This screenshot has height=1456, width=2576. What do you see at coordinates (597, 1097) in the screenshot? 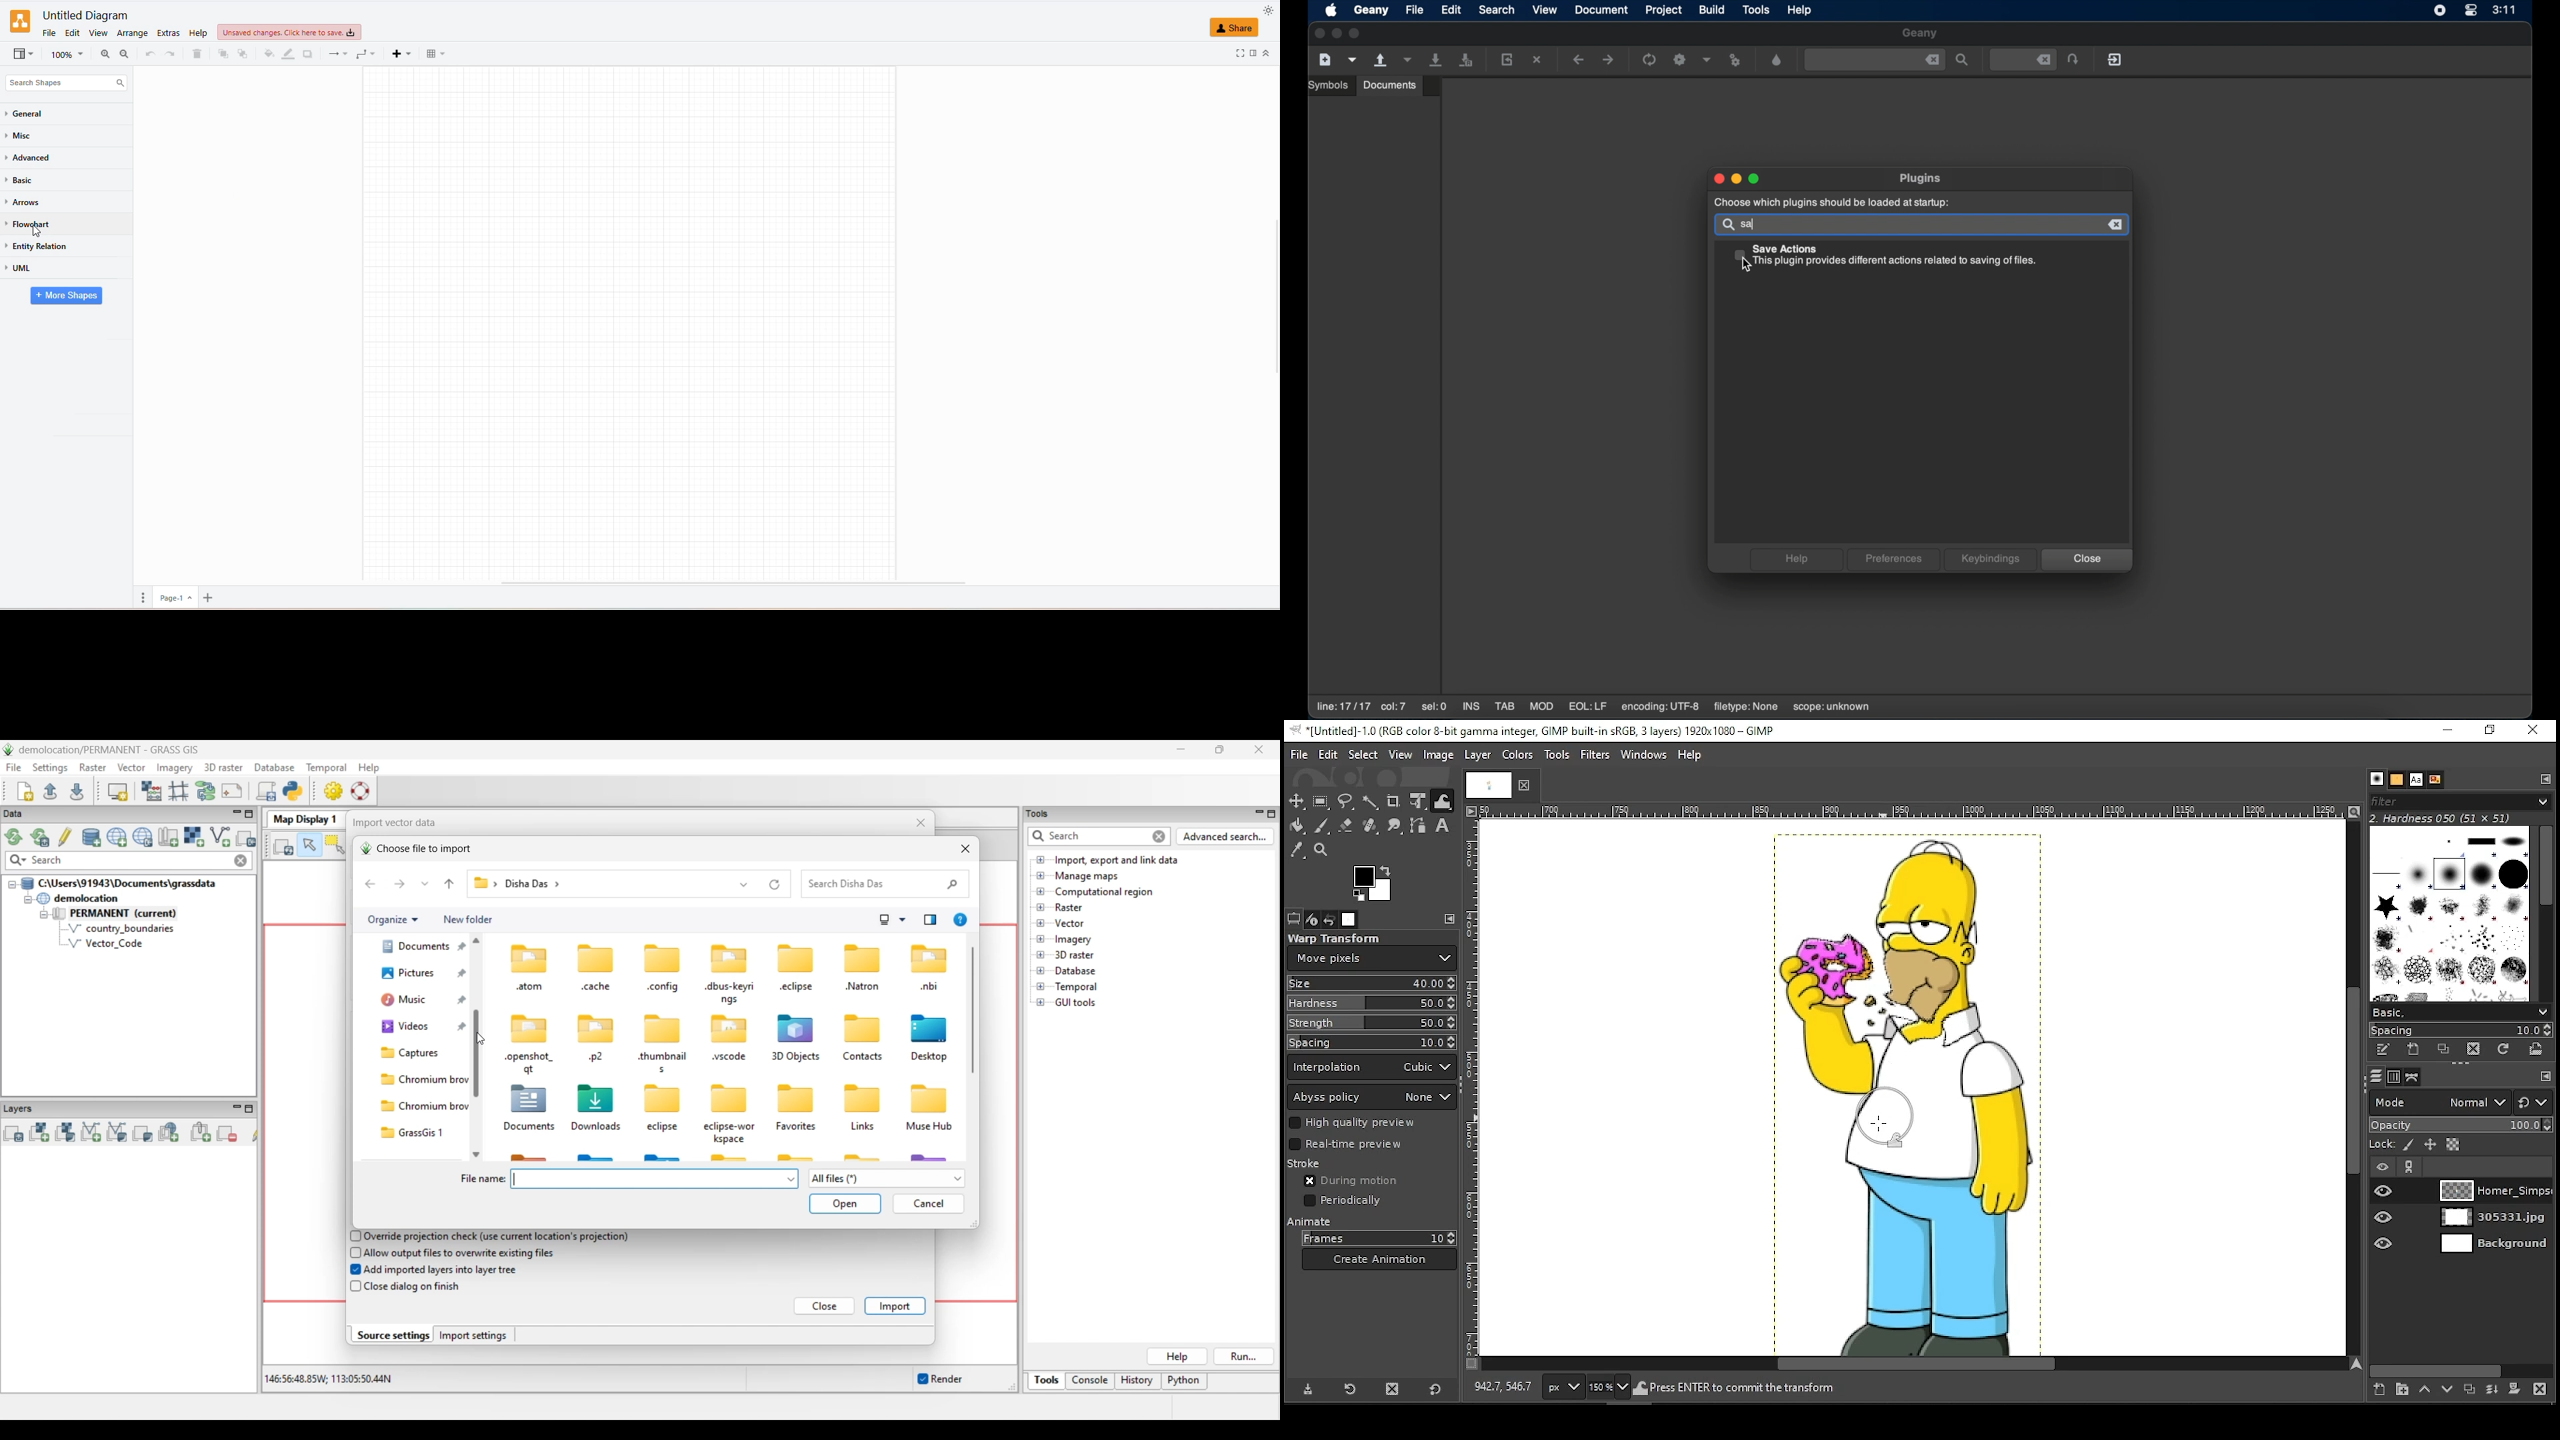
I see `icon` at bounding box center [597, 1097].